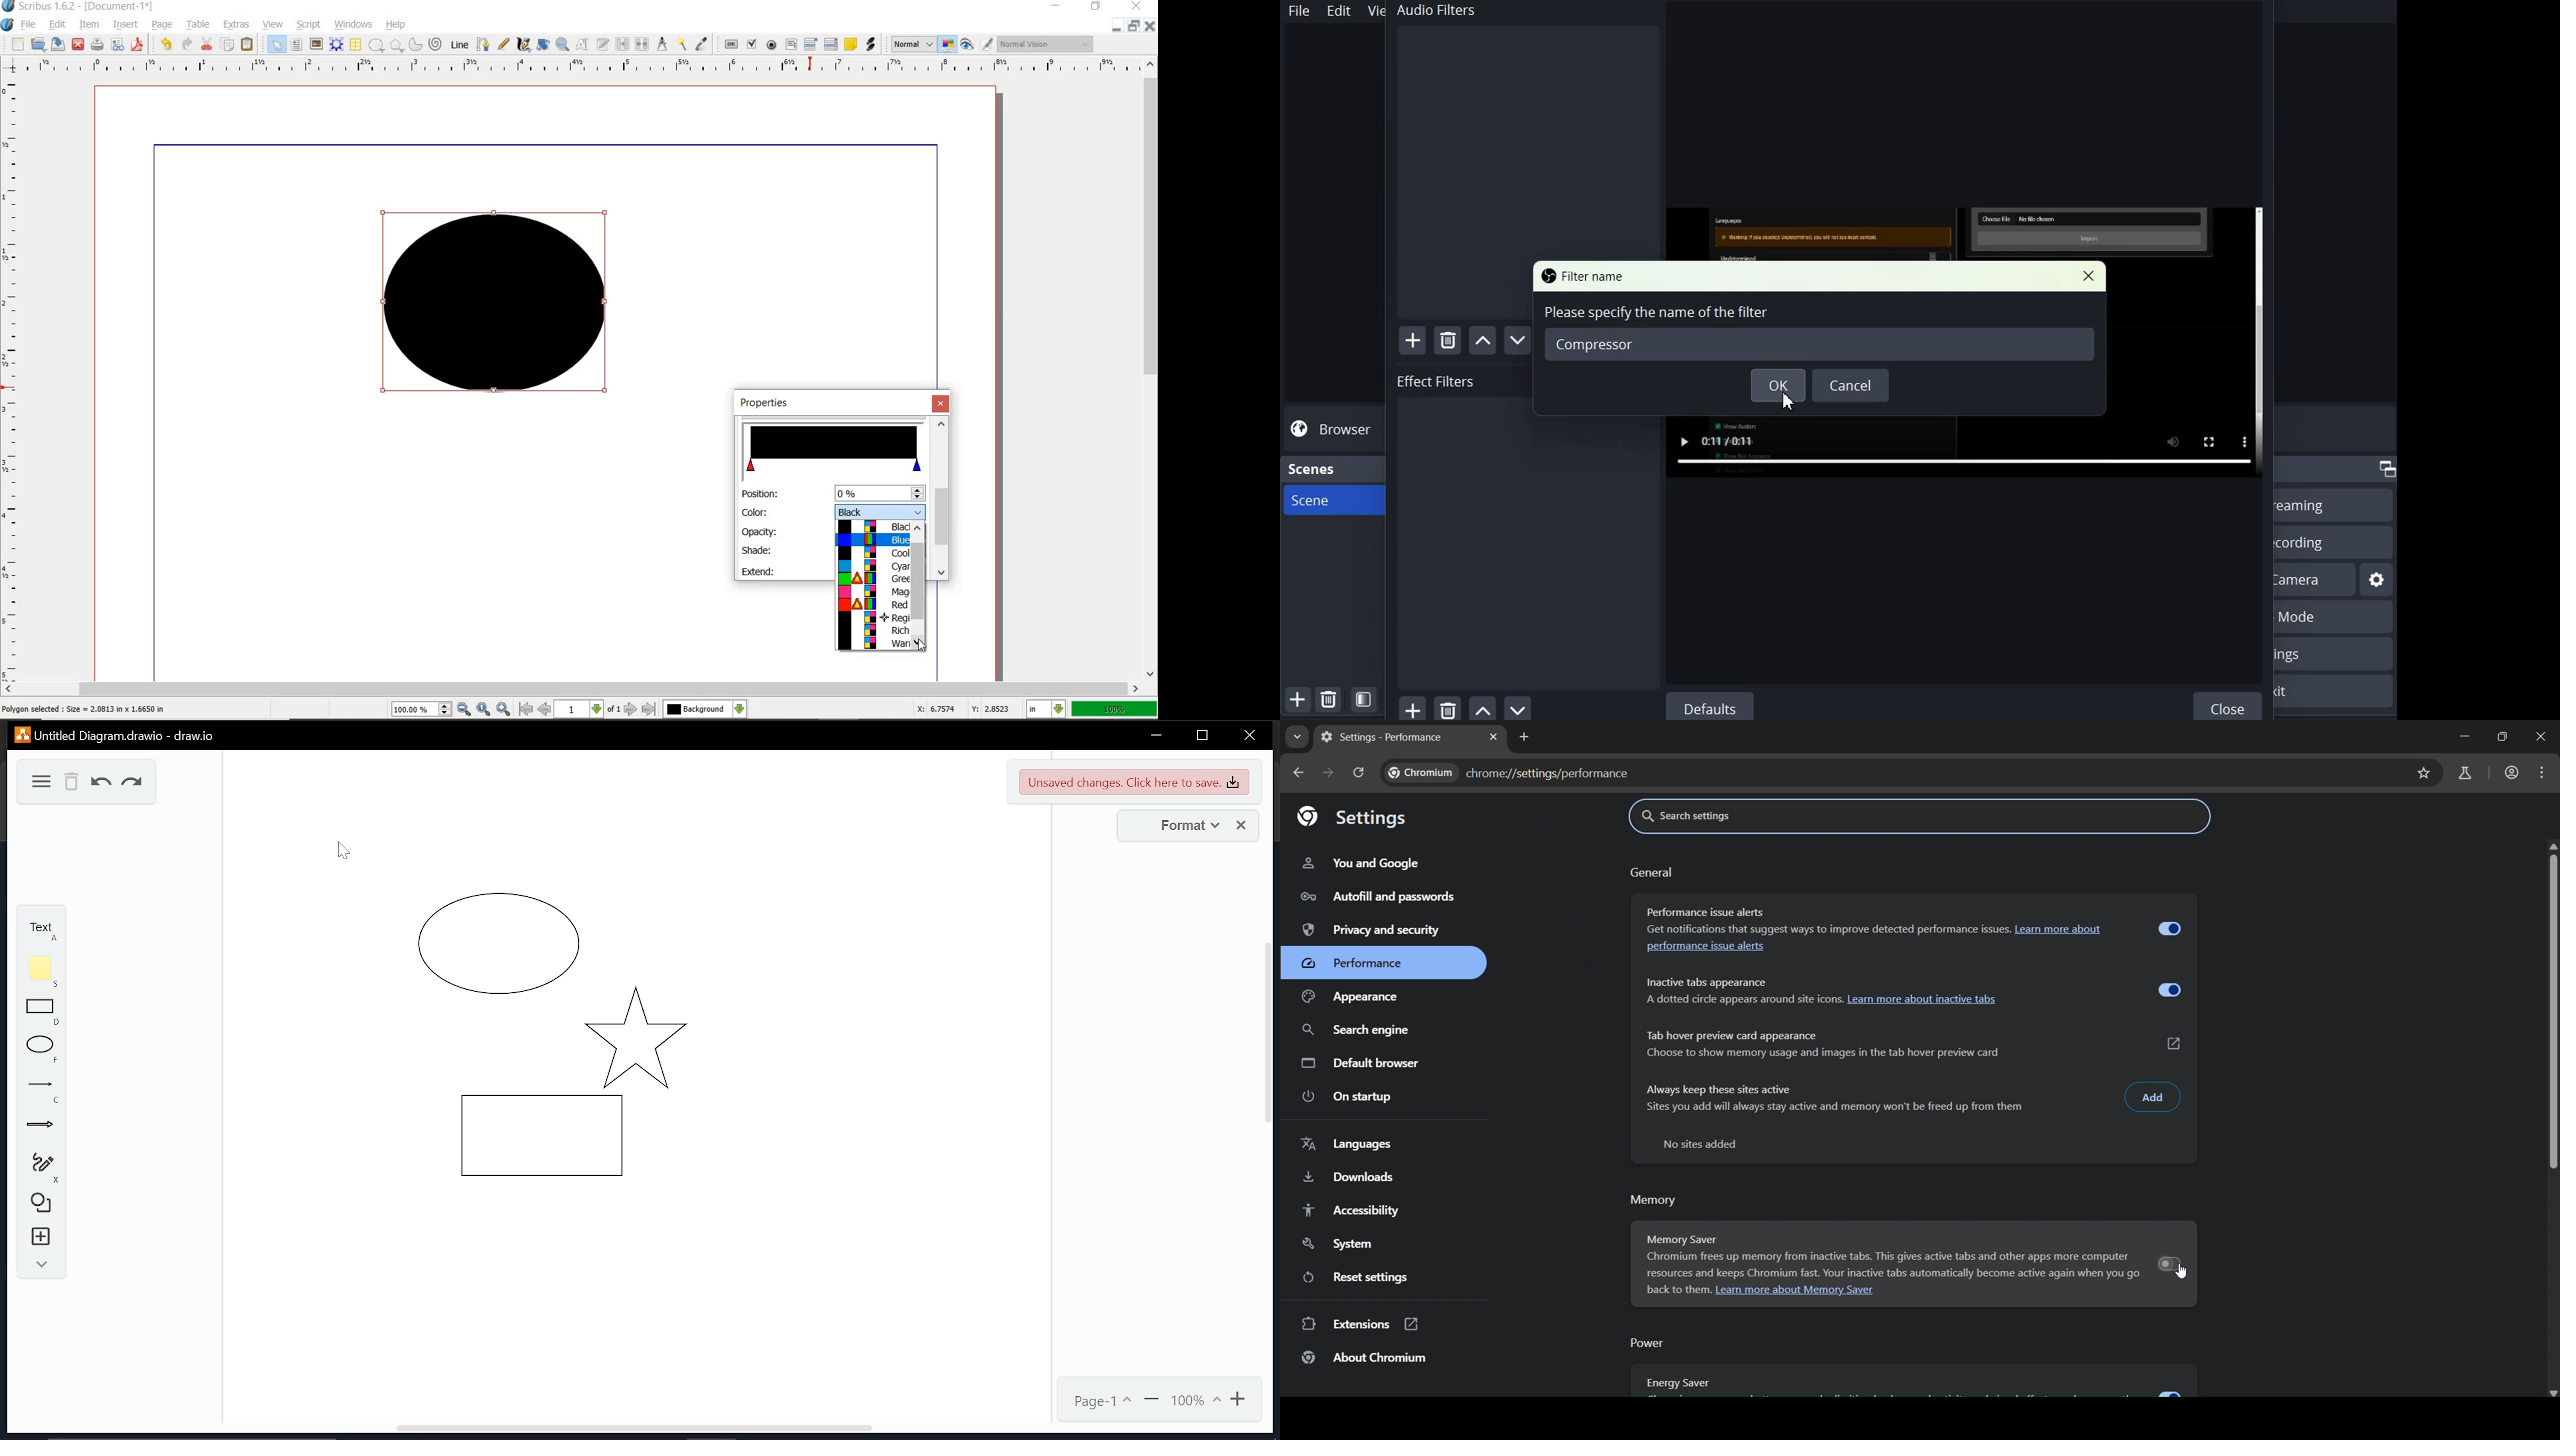 This screenshot has height=1456, width=2576. I want to click on TABLE, so click(199, 25).